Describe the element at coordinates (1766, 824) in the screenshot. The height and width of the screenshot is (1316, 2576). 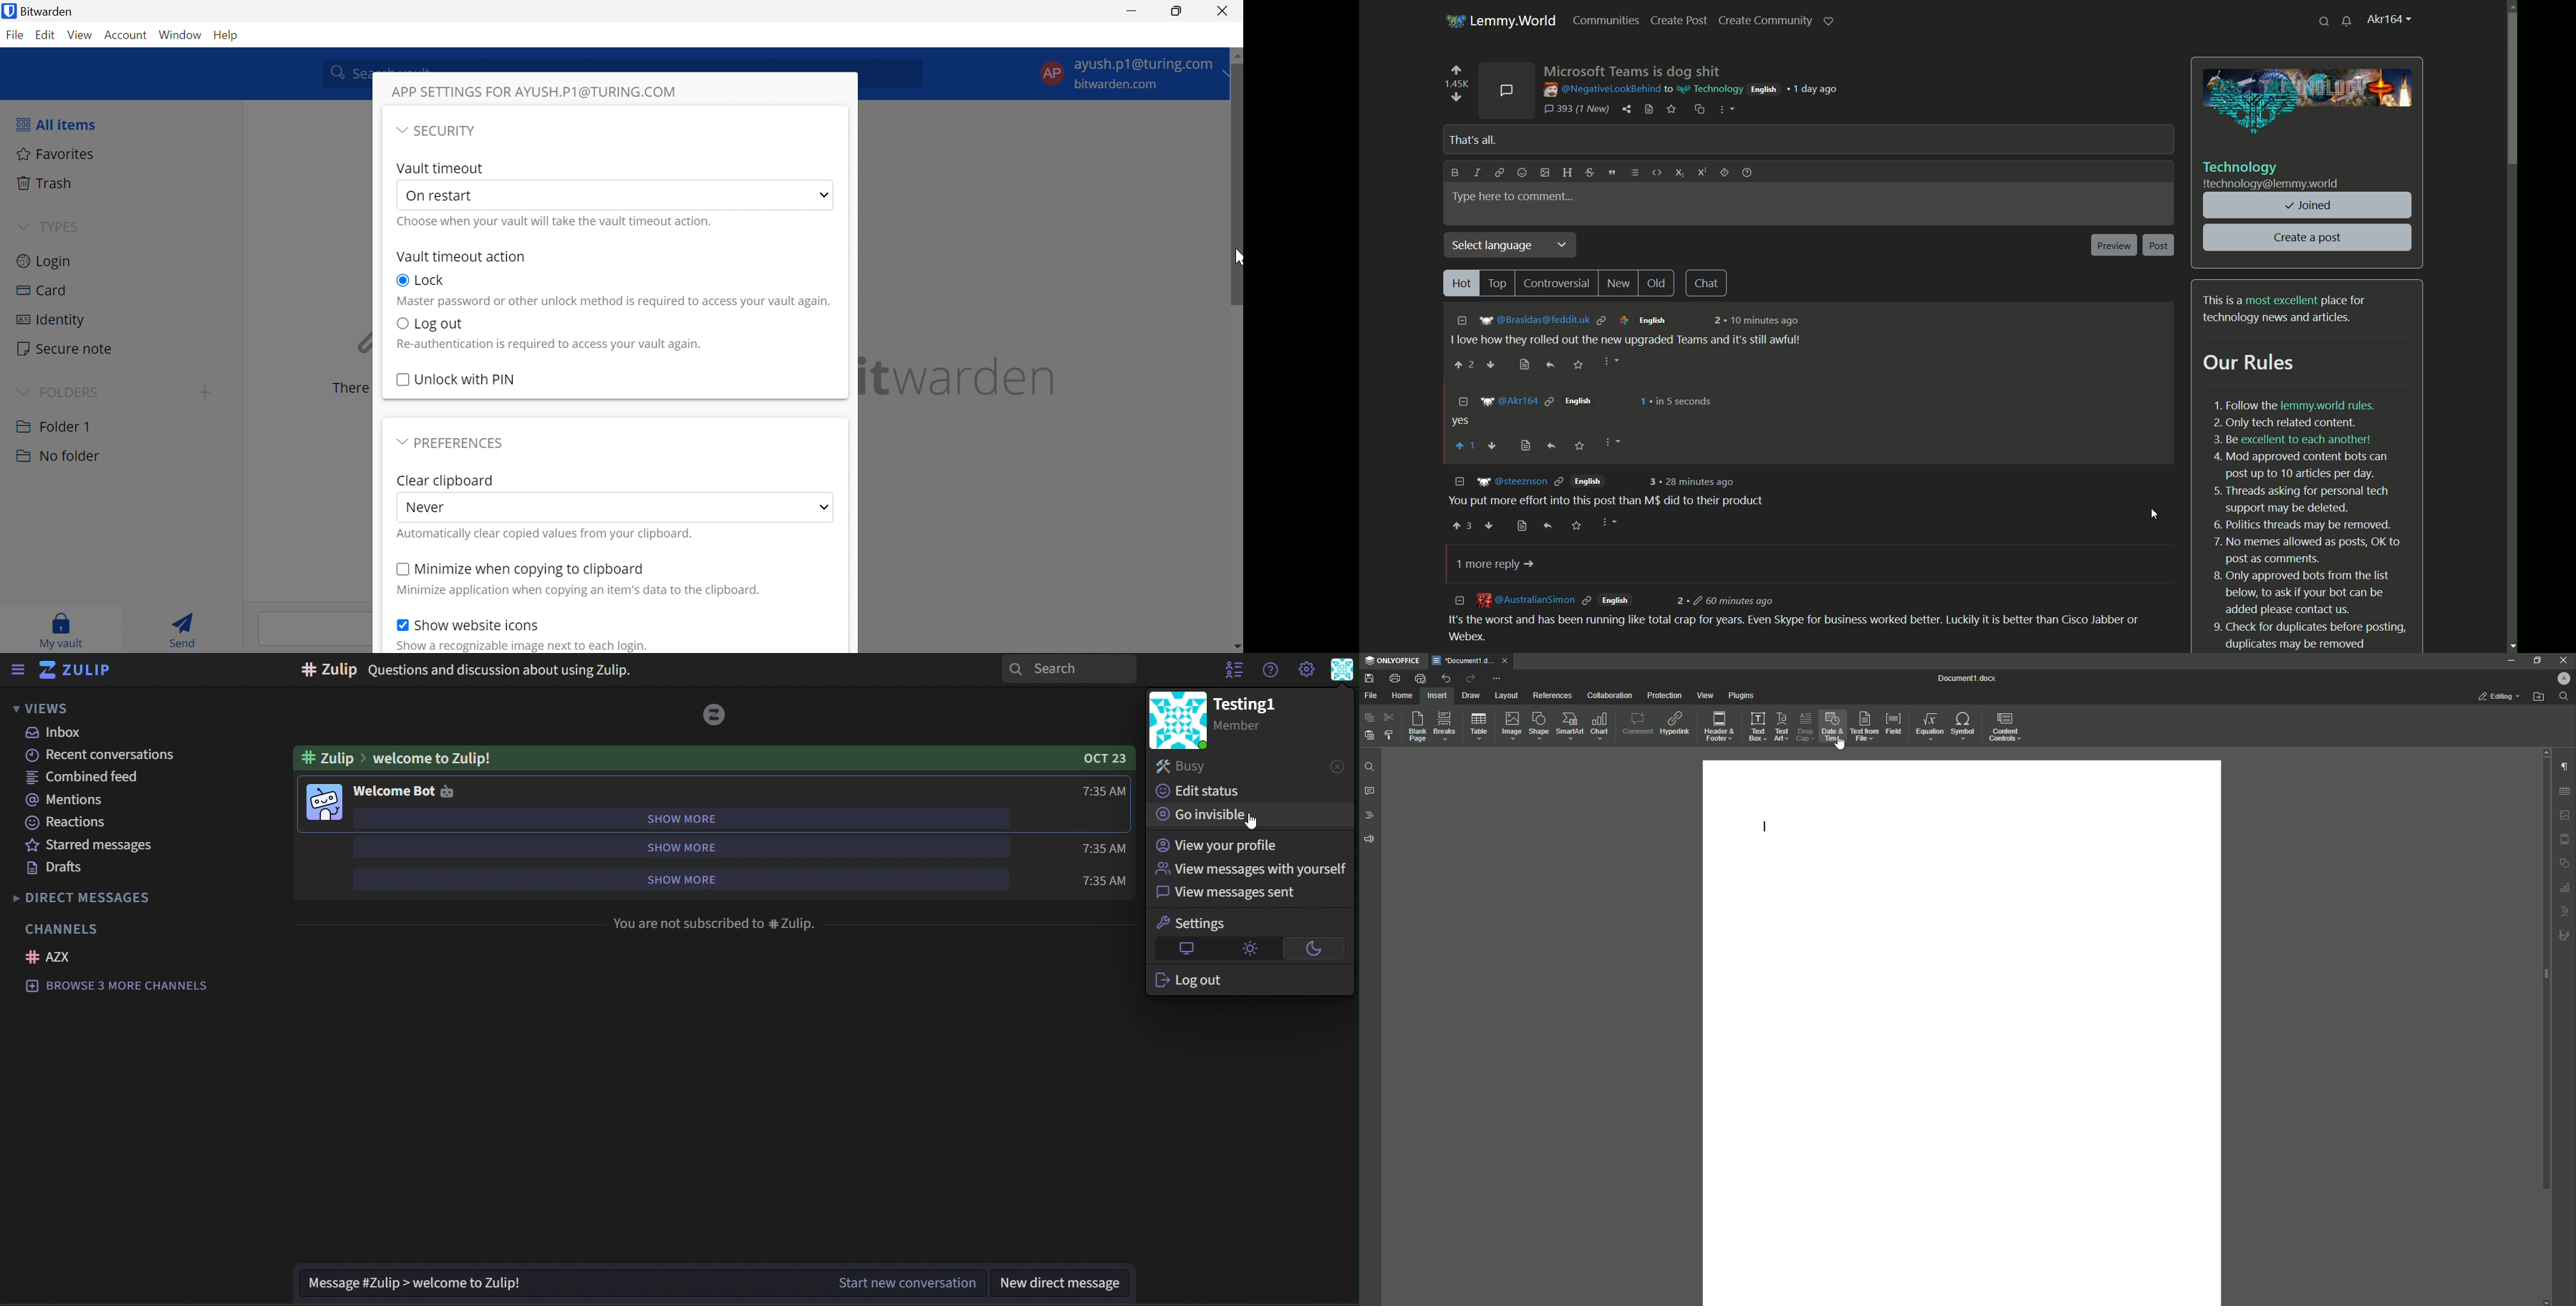
I see `Text Line` at that location.